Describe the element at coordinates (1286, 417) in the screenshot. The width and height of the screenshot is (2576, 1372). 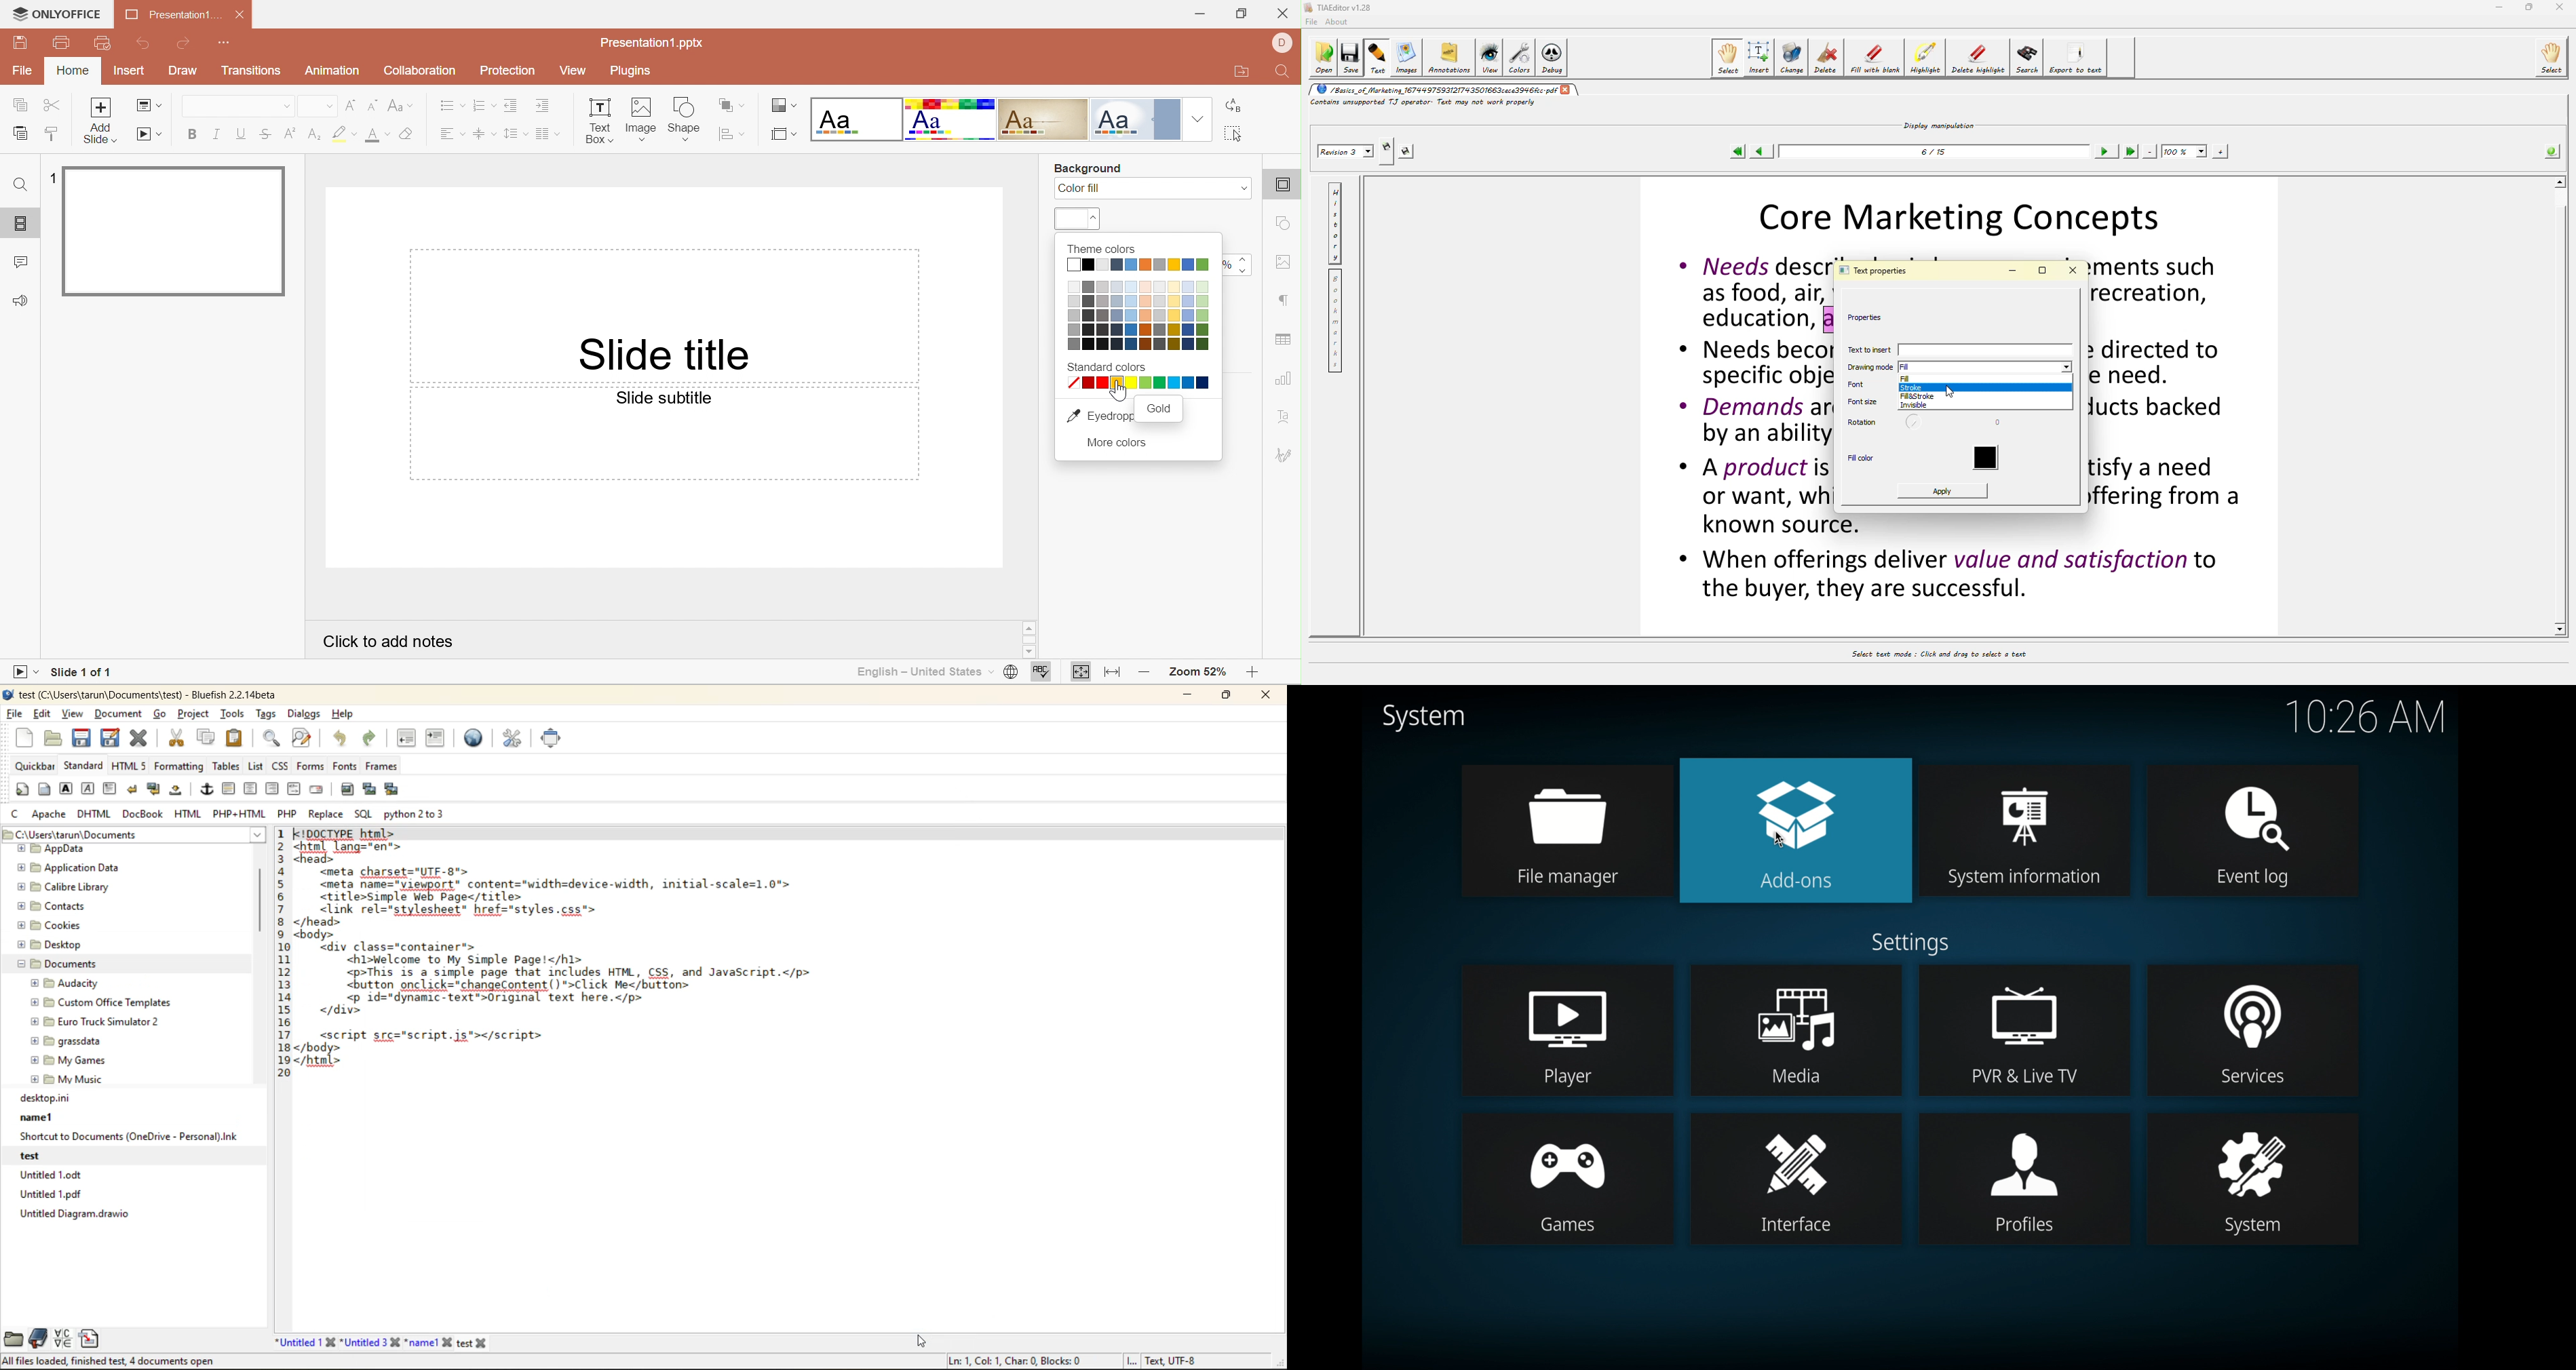
I see `Text Art settings` at that location.